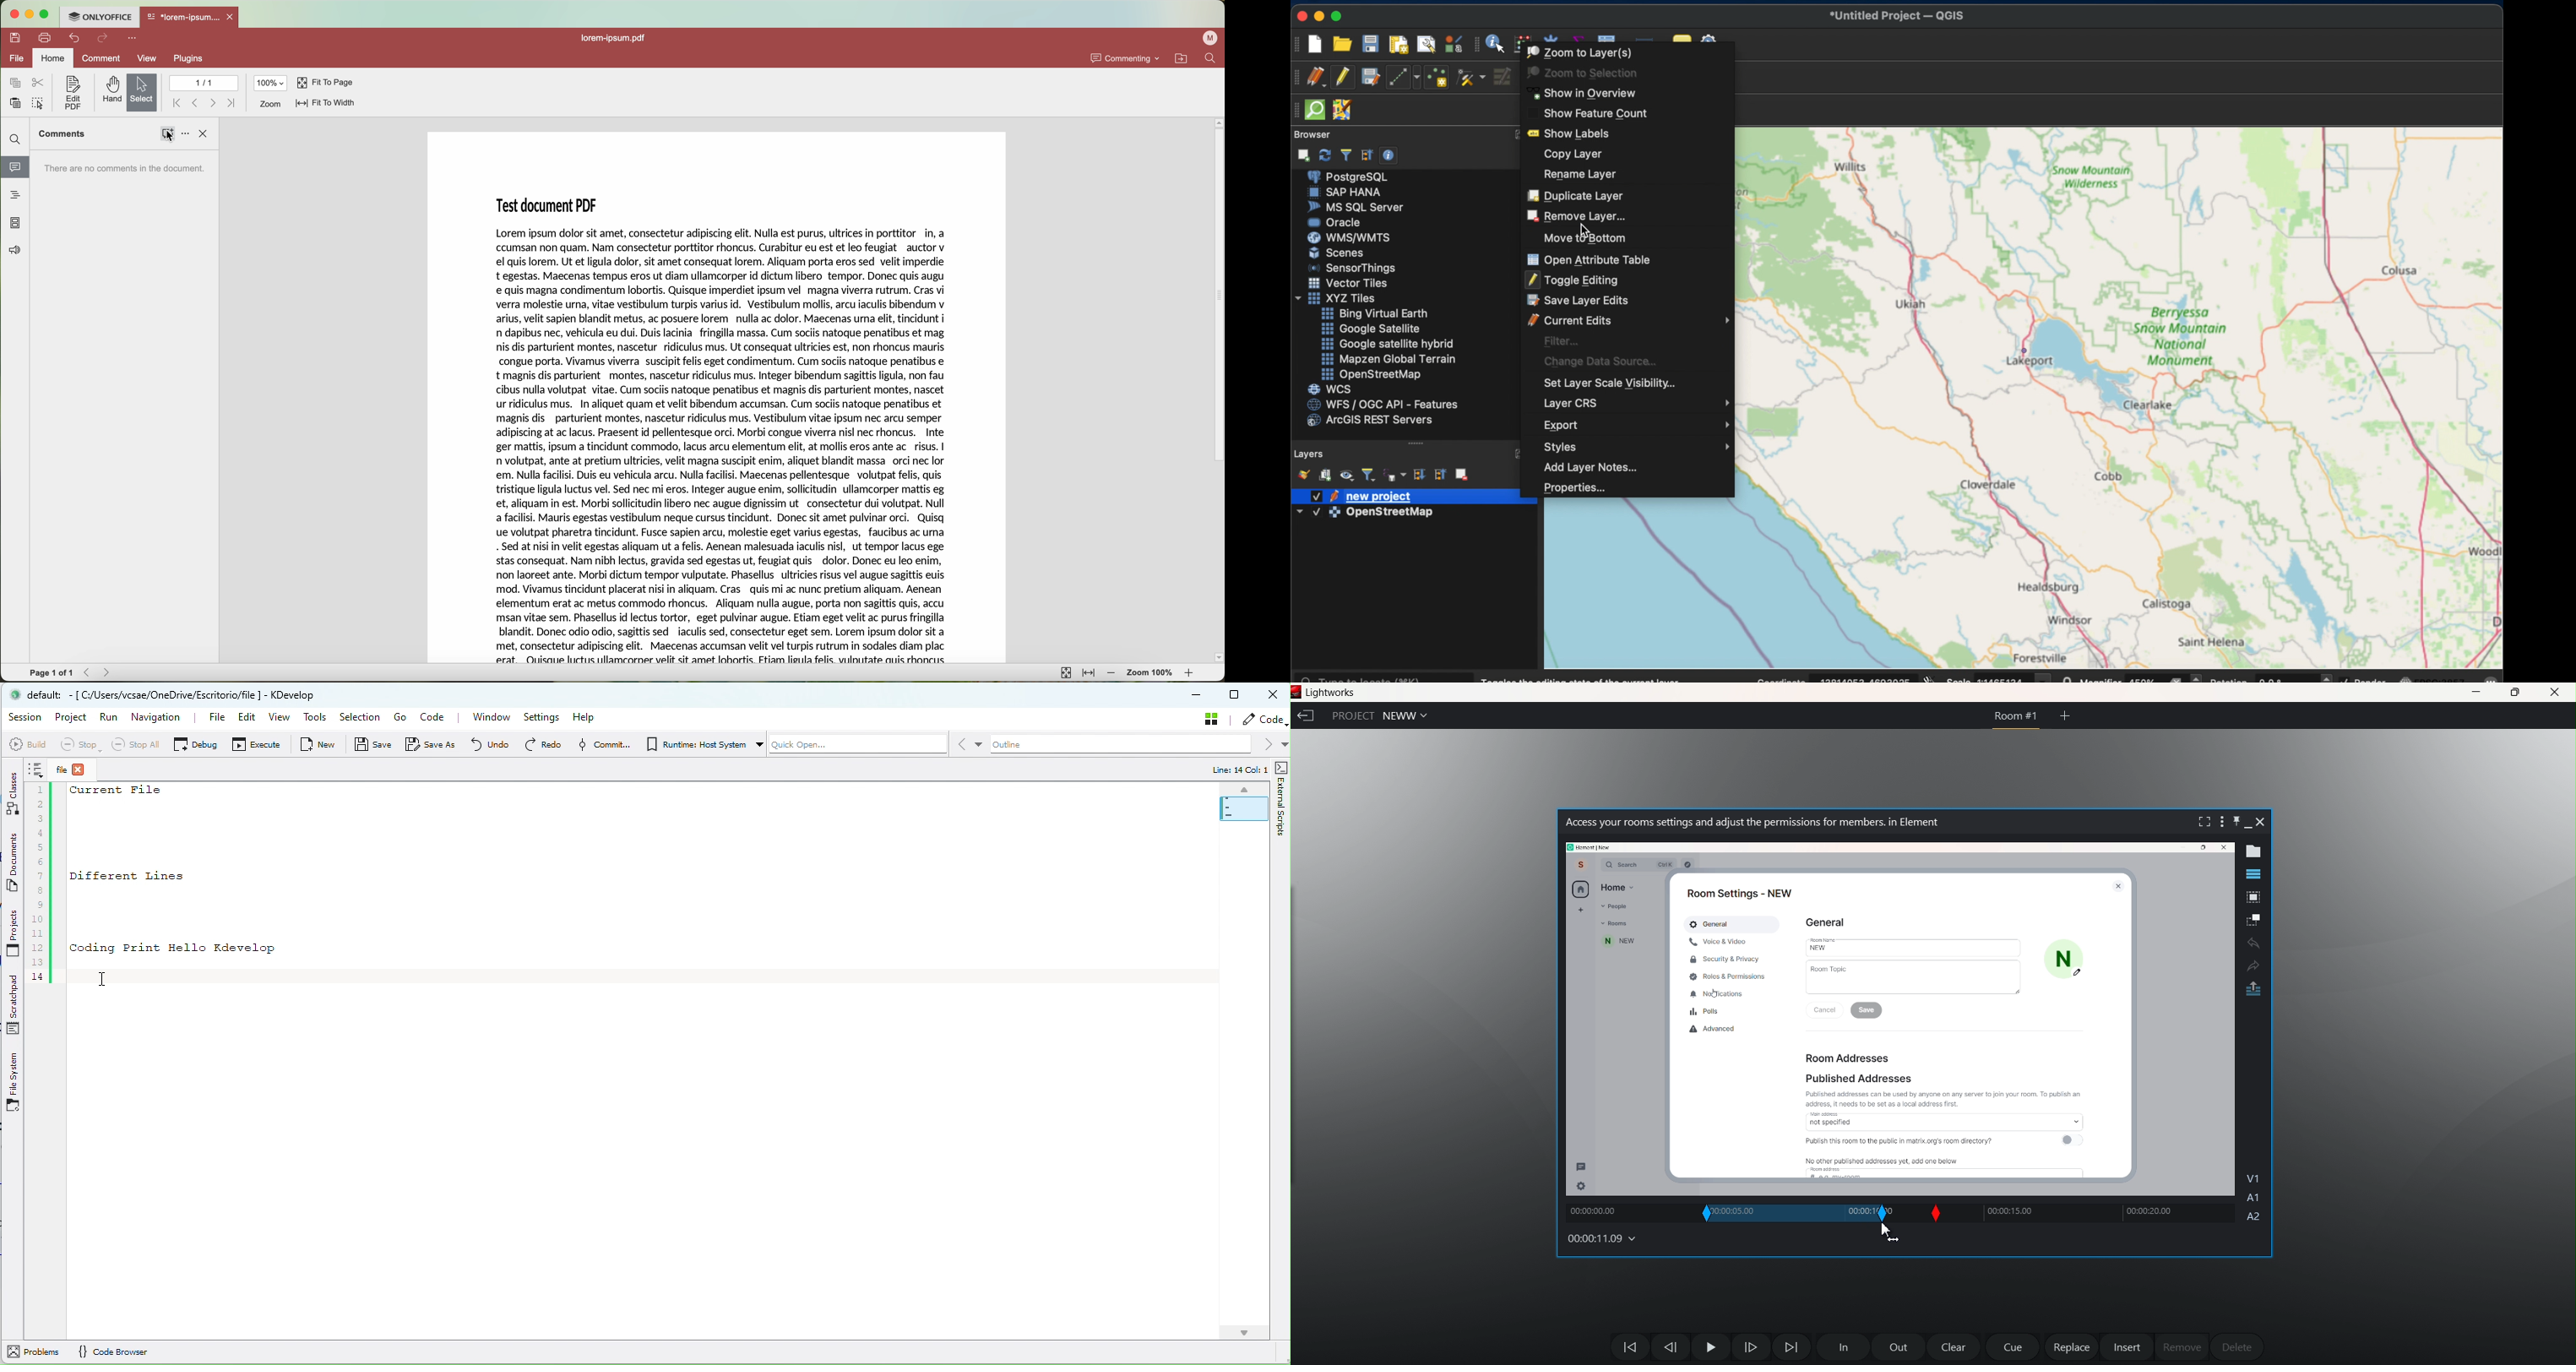 Image resolution: width=2576 pixels, height=1372 pixels. I want to click on collapse all, so click(1367, 155).